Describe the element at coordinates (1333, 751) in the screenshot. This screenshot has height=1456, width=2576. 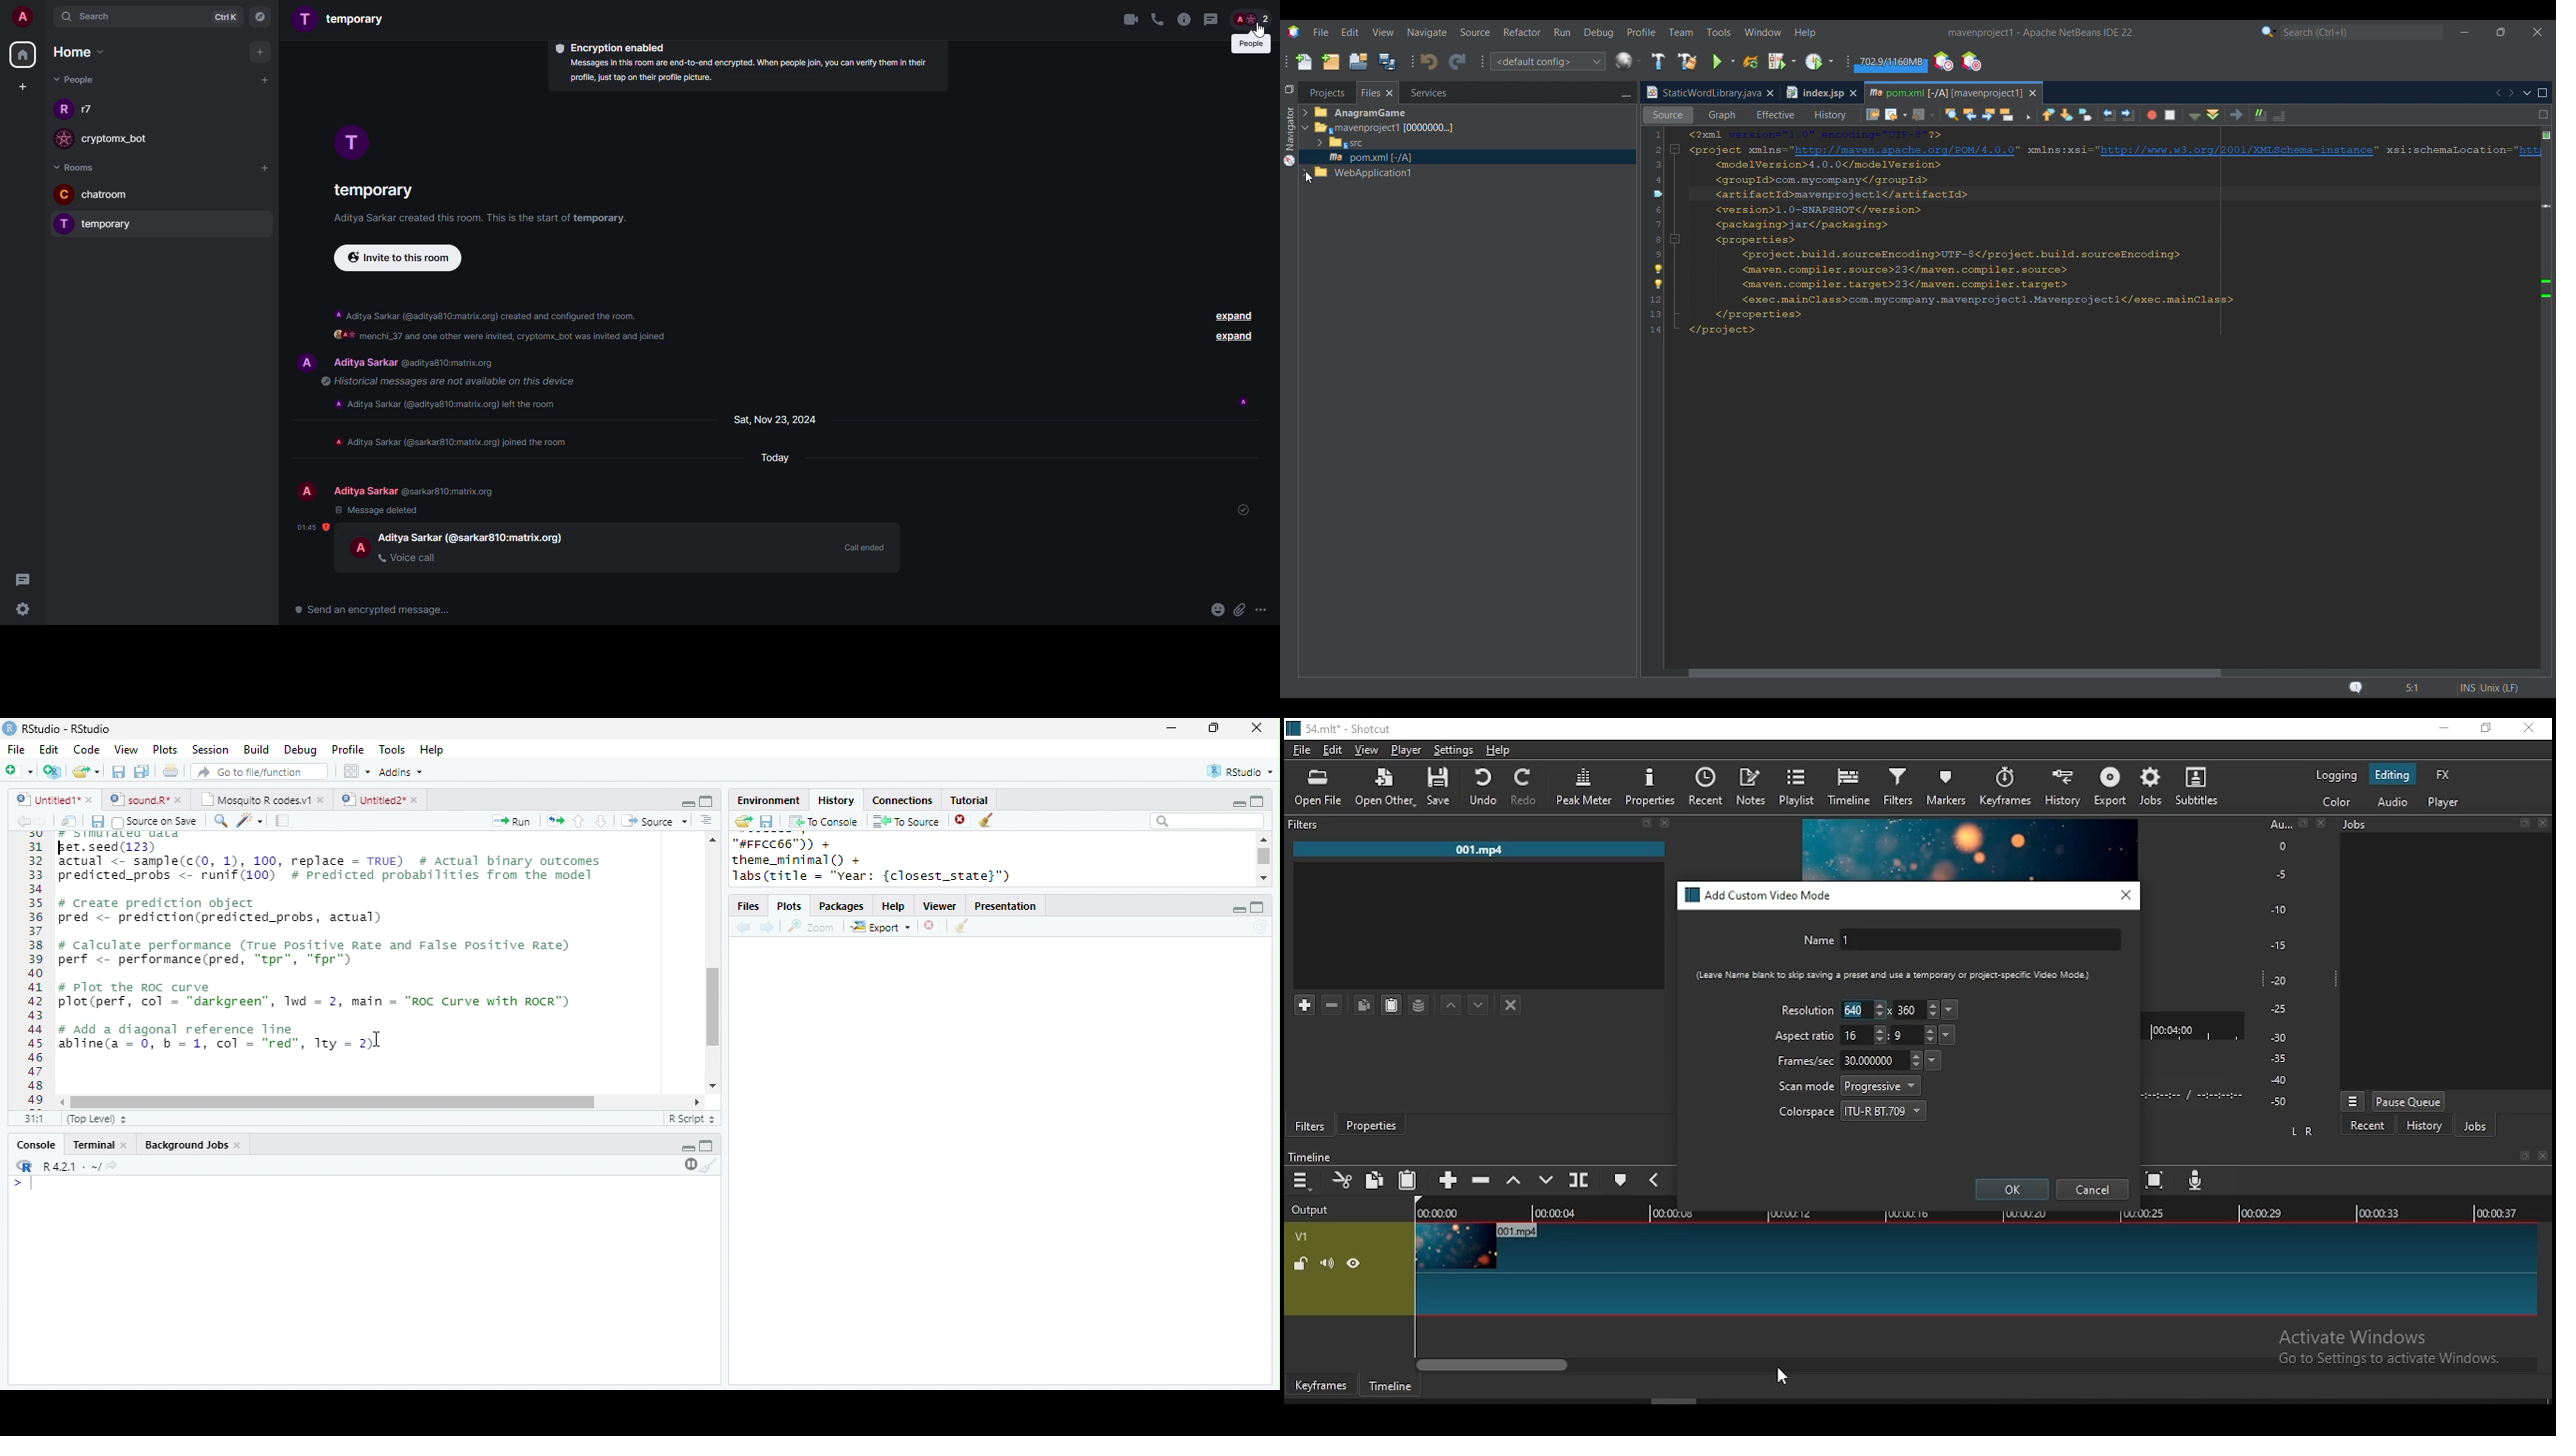
I see `edit` at that location.